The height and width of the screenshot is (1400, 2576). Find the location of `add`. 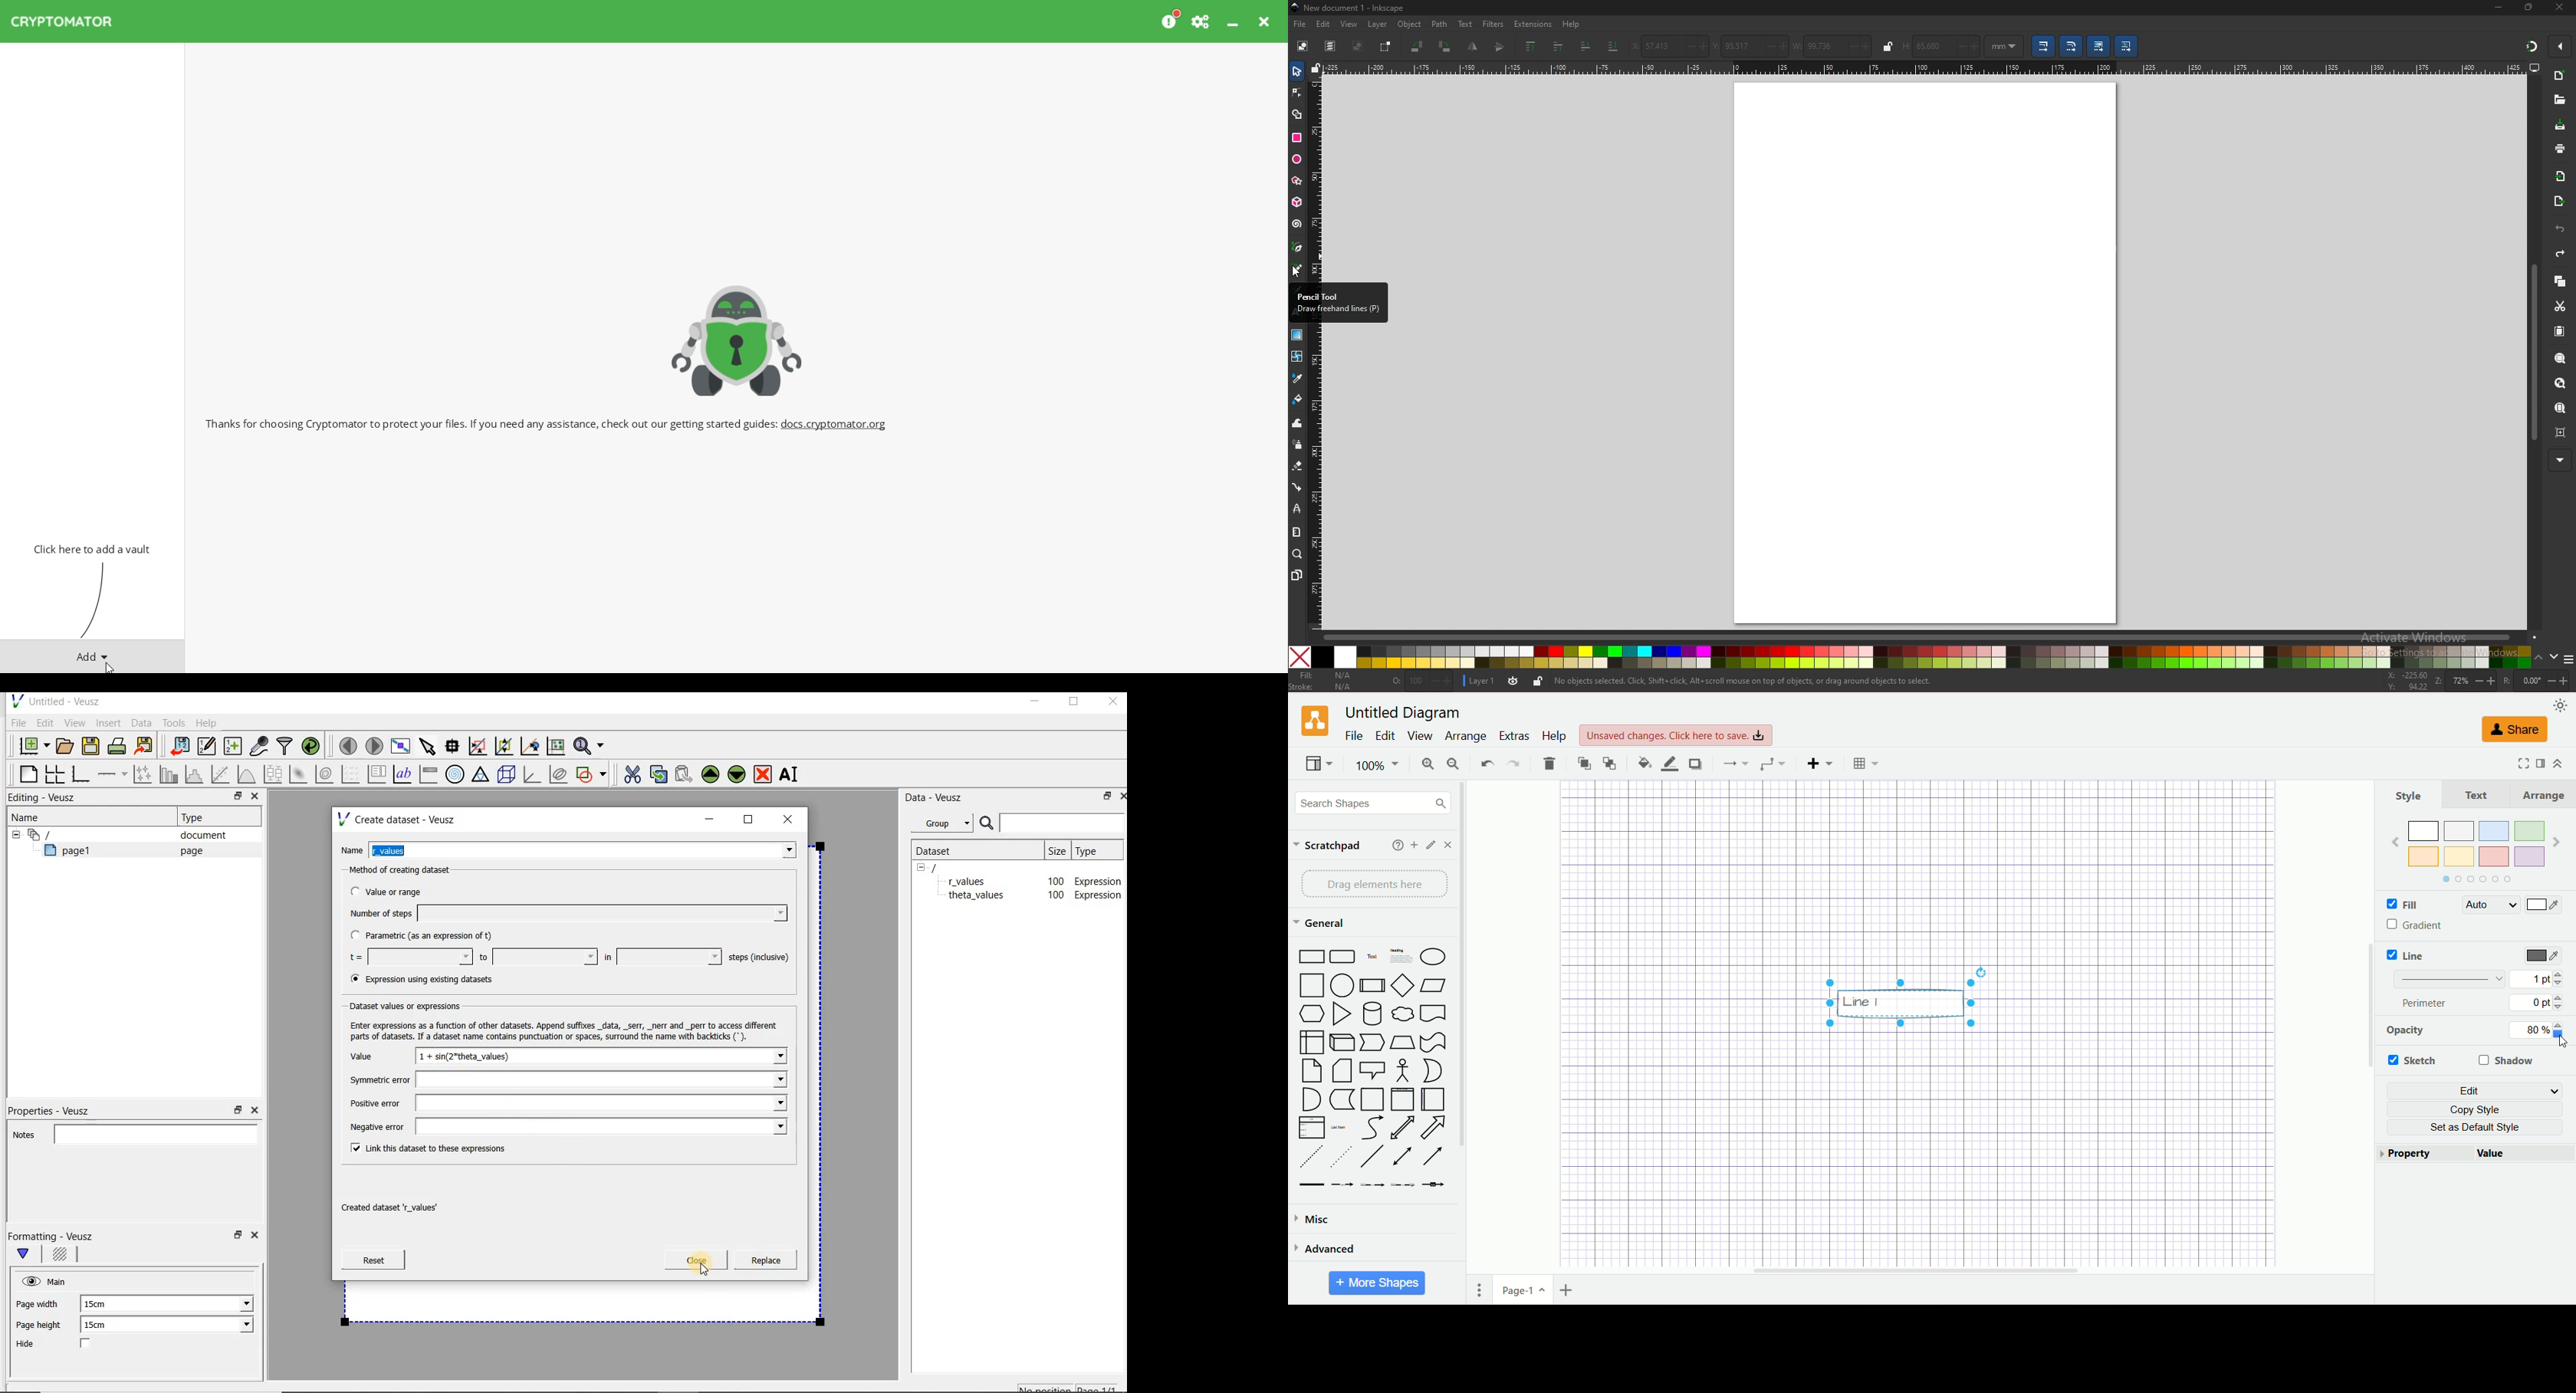

add is located at coordinates (1395, 845).